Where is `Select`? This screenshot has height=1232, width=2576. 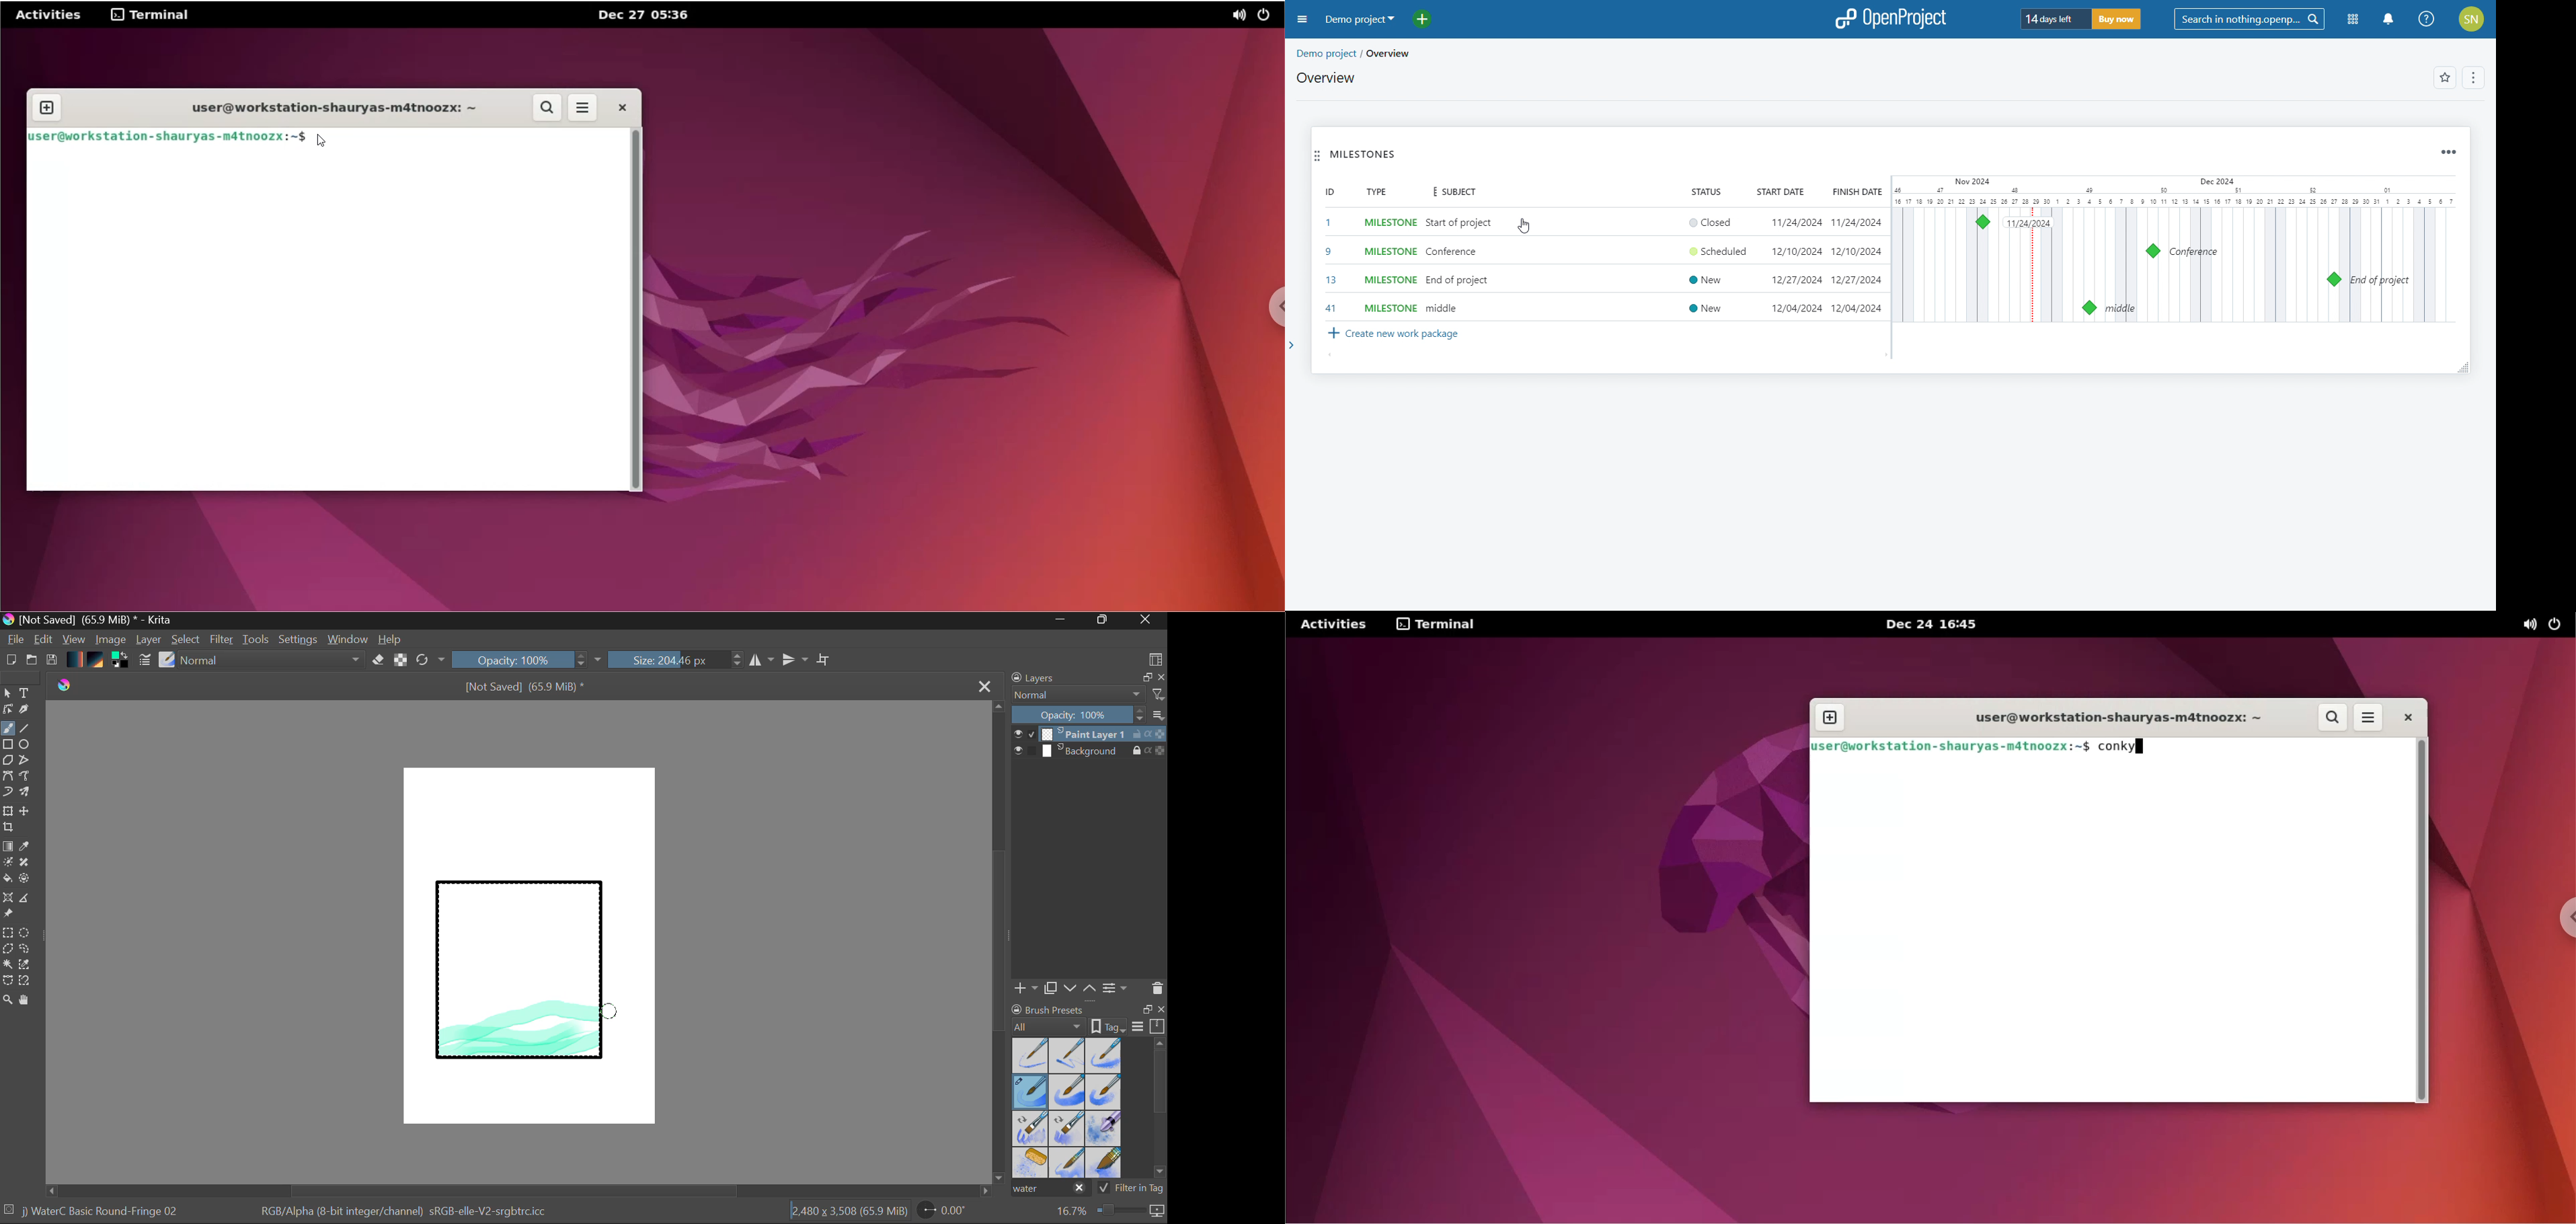
Select is located at coordinates (187, 640).